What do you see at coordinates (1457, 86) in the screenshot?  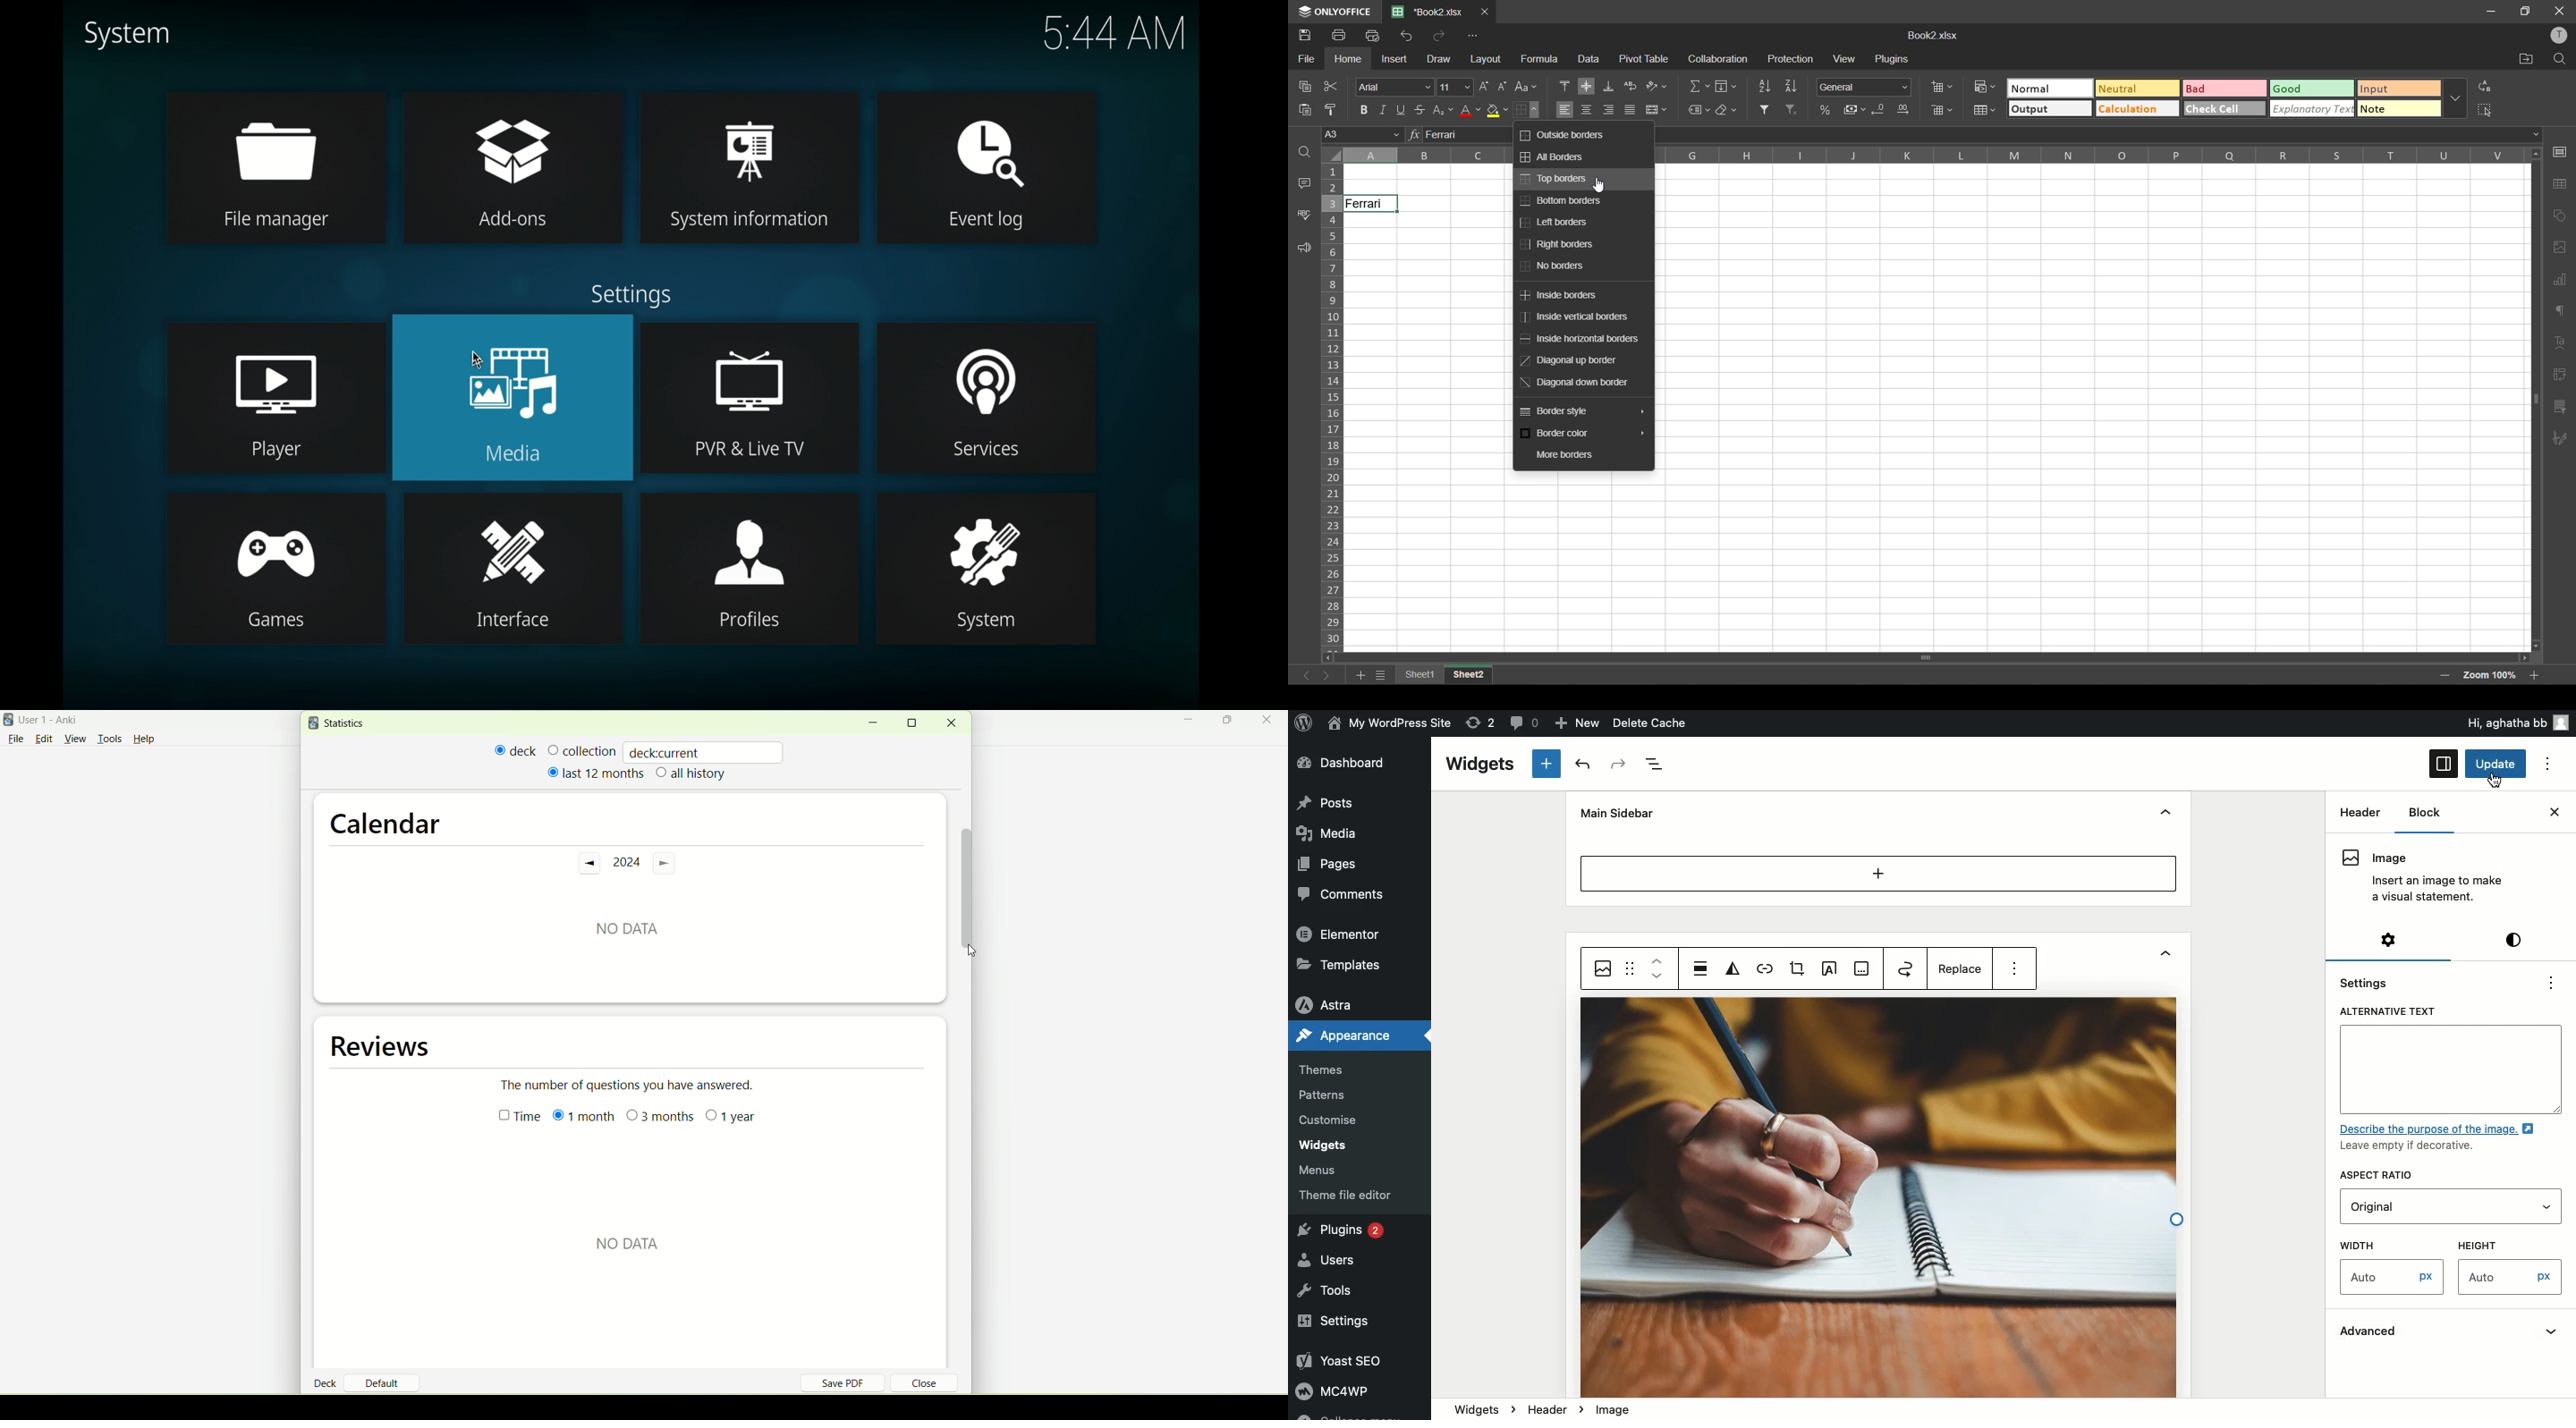 I see `font size` at bounding box center [1457, 86].